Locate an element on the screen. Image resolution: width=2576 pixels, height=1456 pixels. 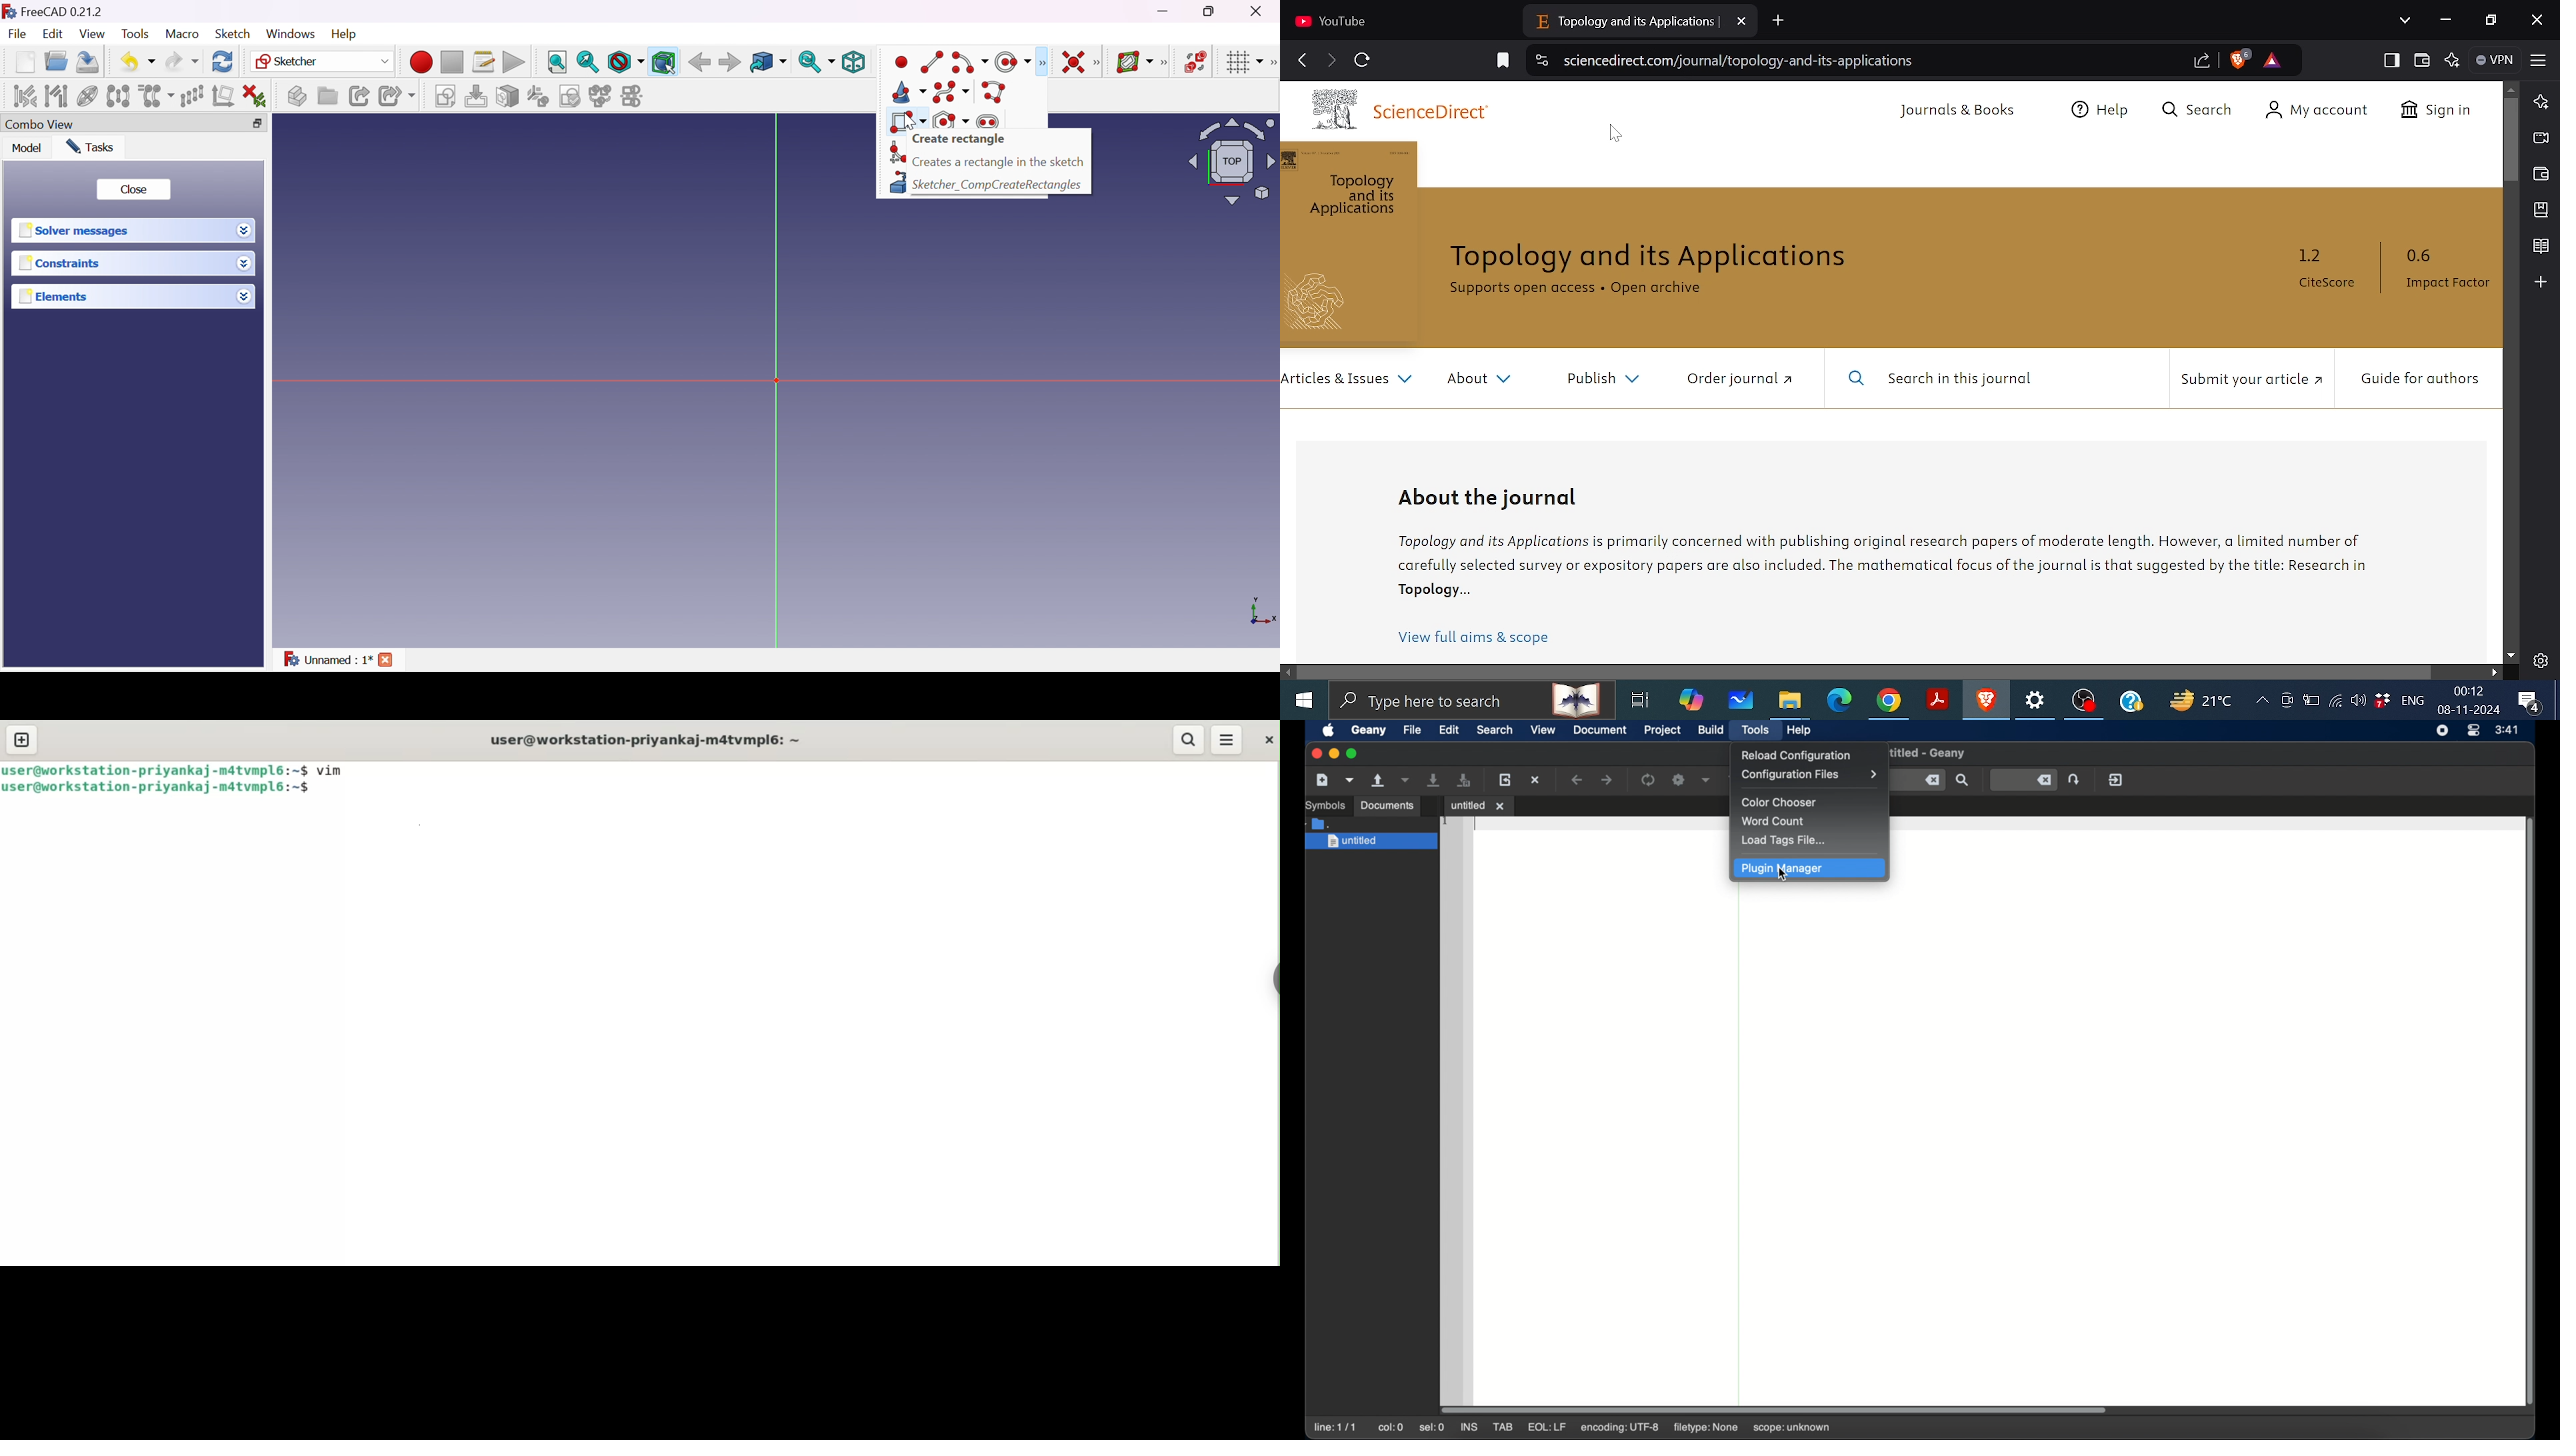
x, y axis is located at coordinates (1261, 612).